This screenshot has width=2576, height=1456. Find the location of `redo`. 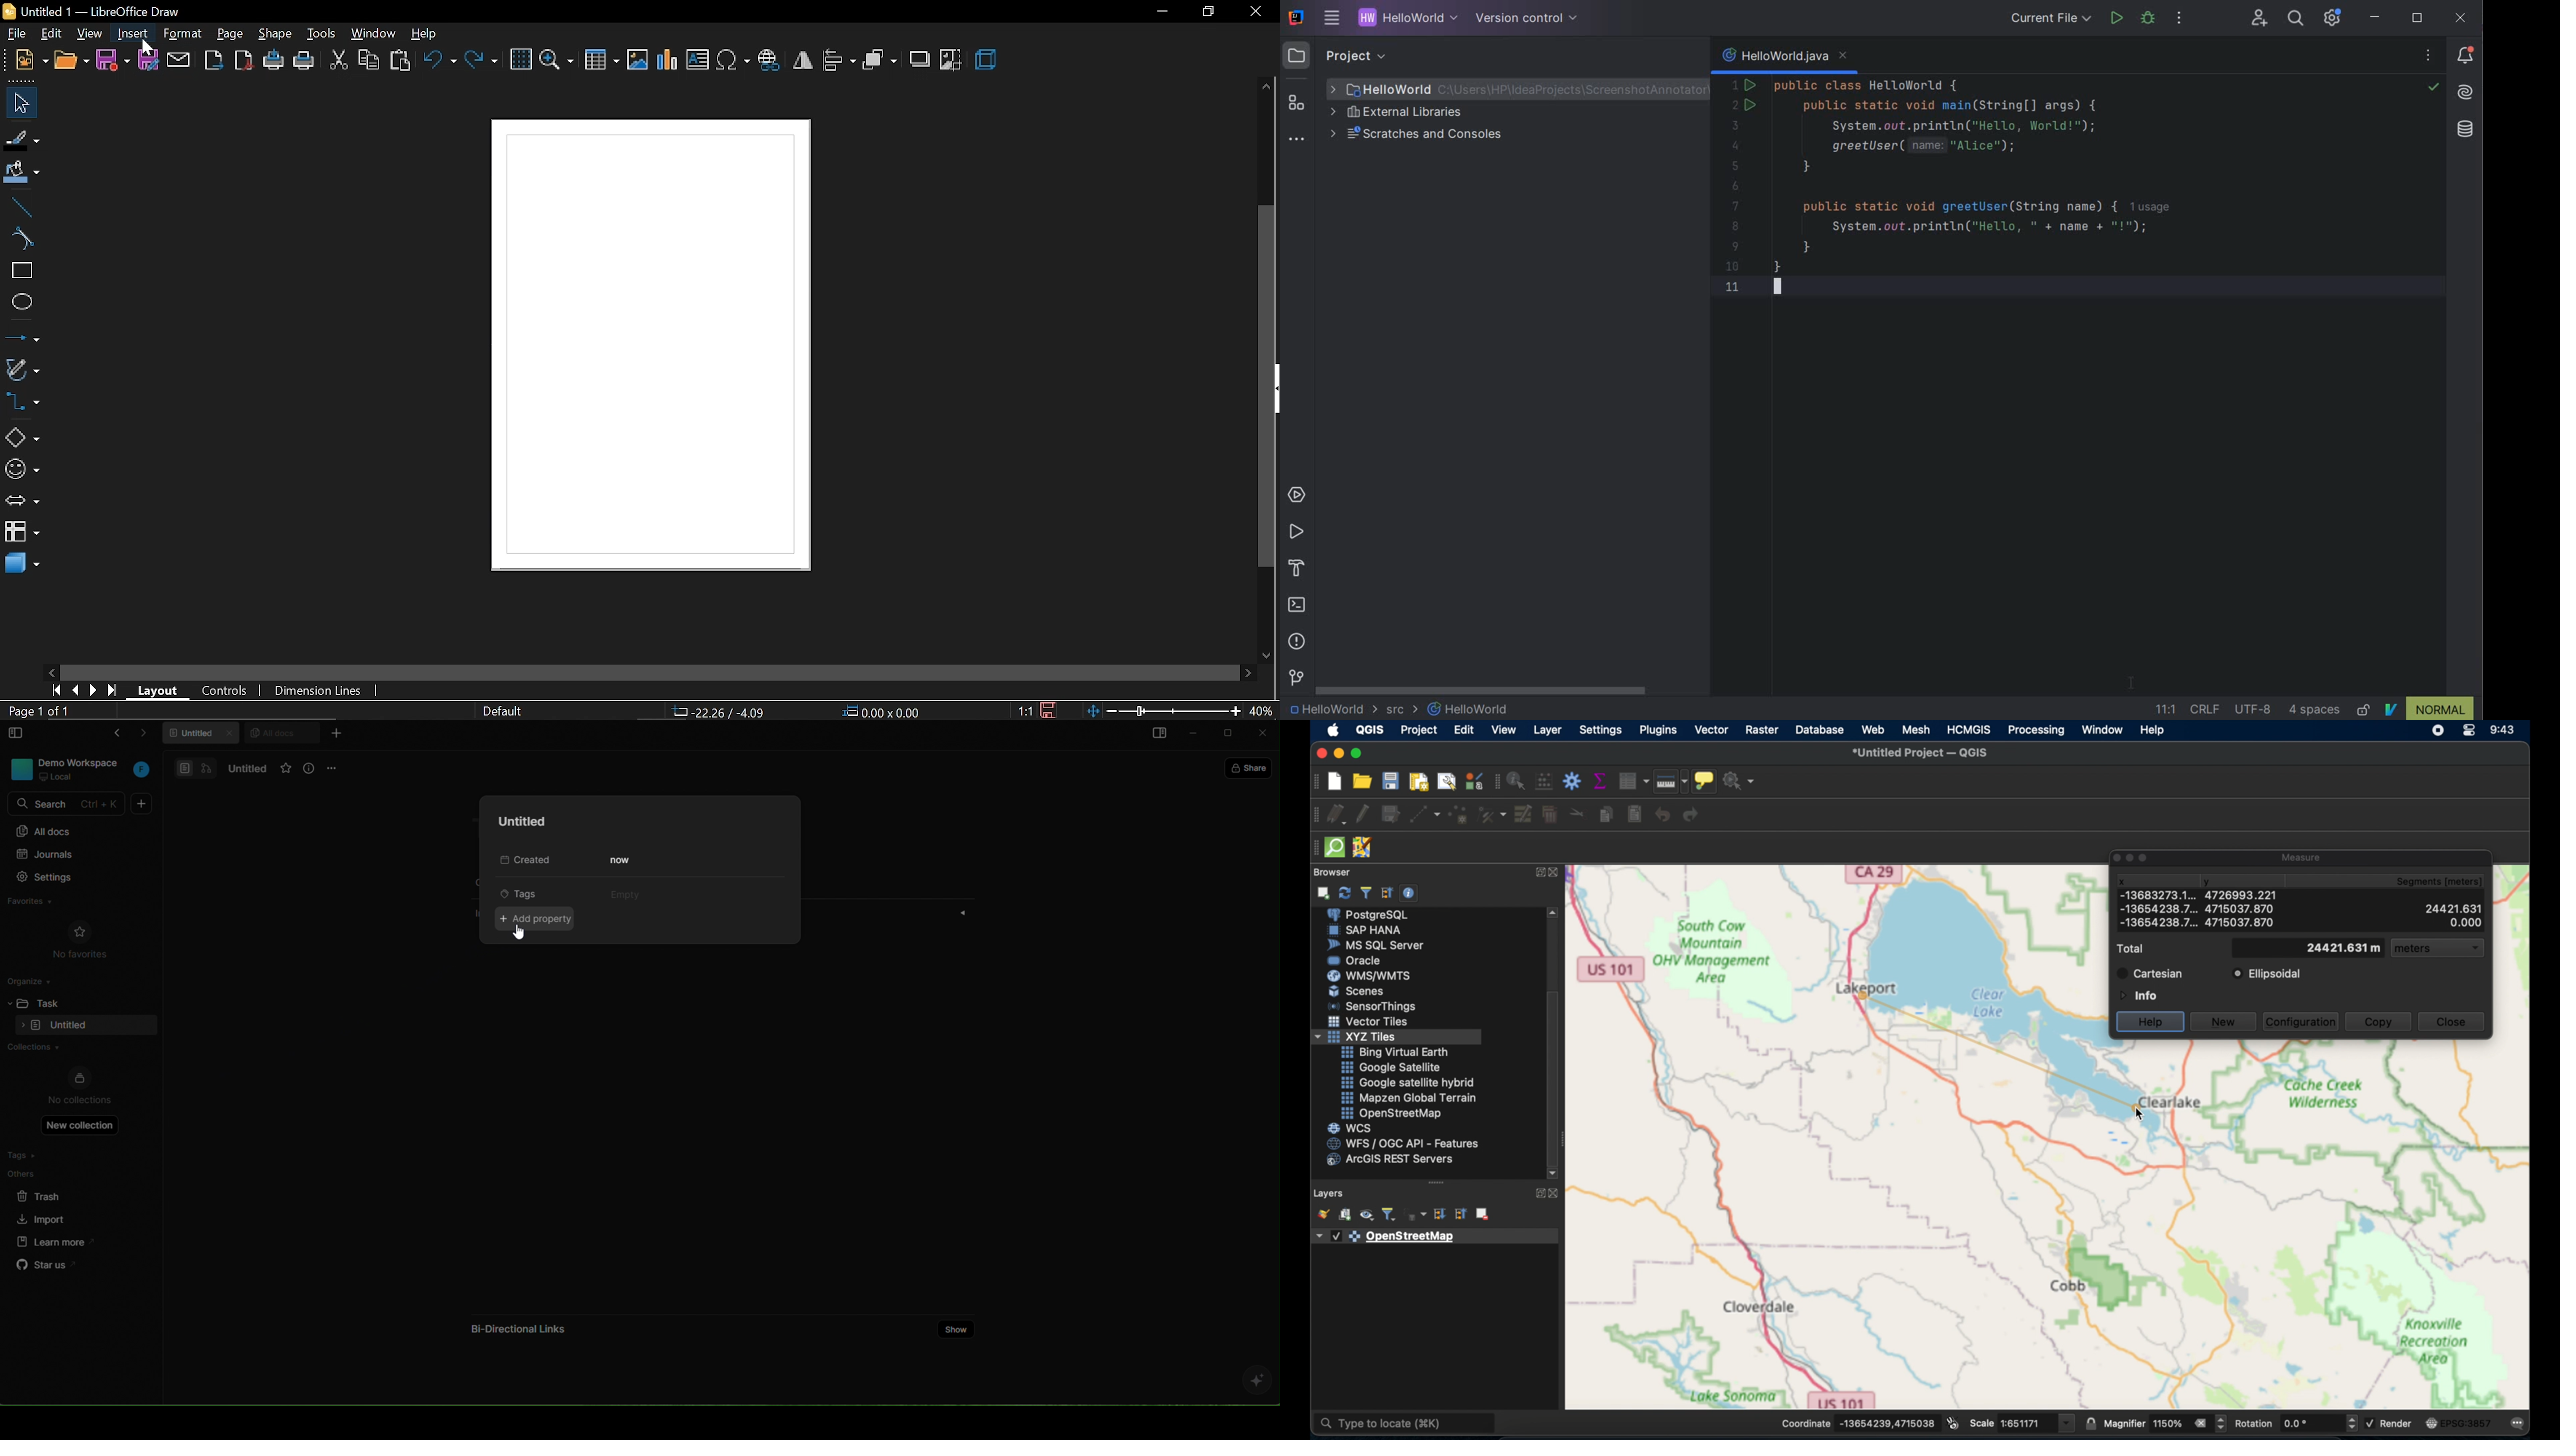

redo is located at coordinates (1693, 816).